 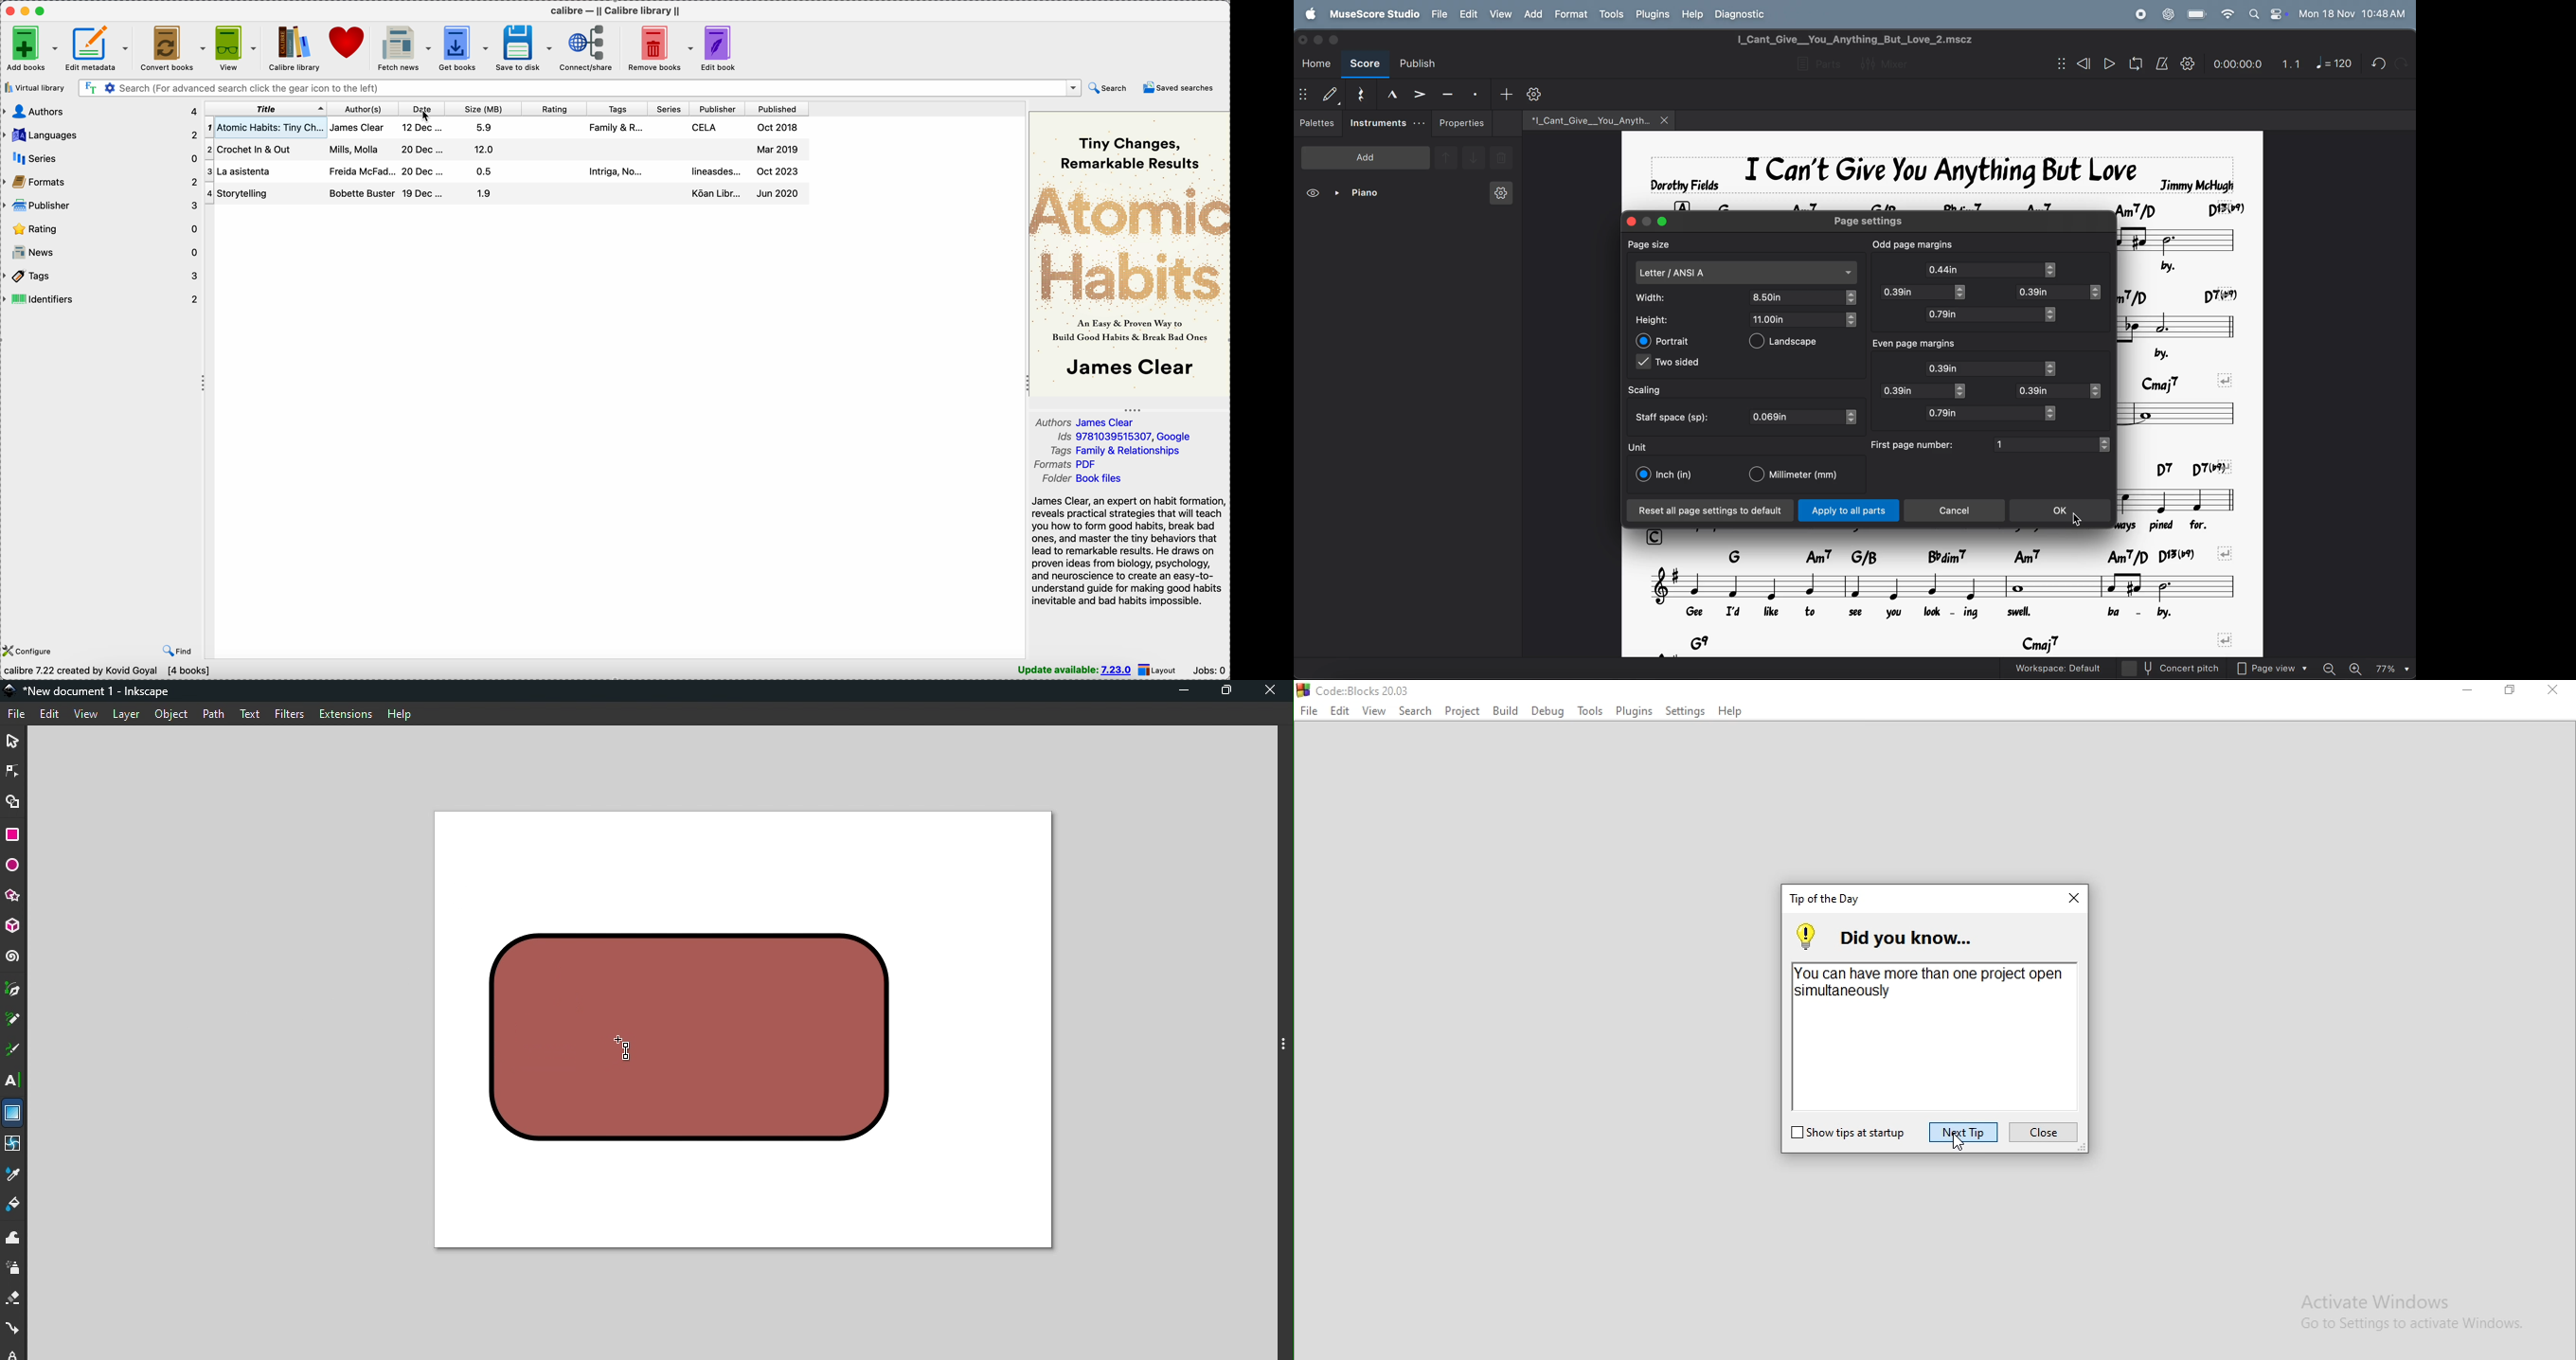 I want to click on battery, so click(x=2198, y=15).